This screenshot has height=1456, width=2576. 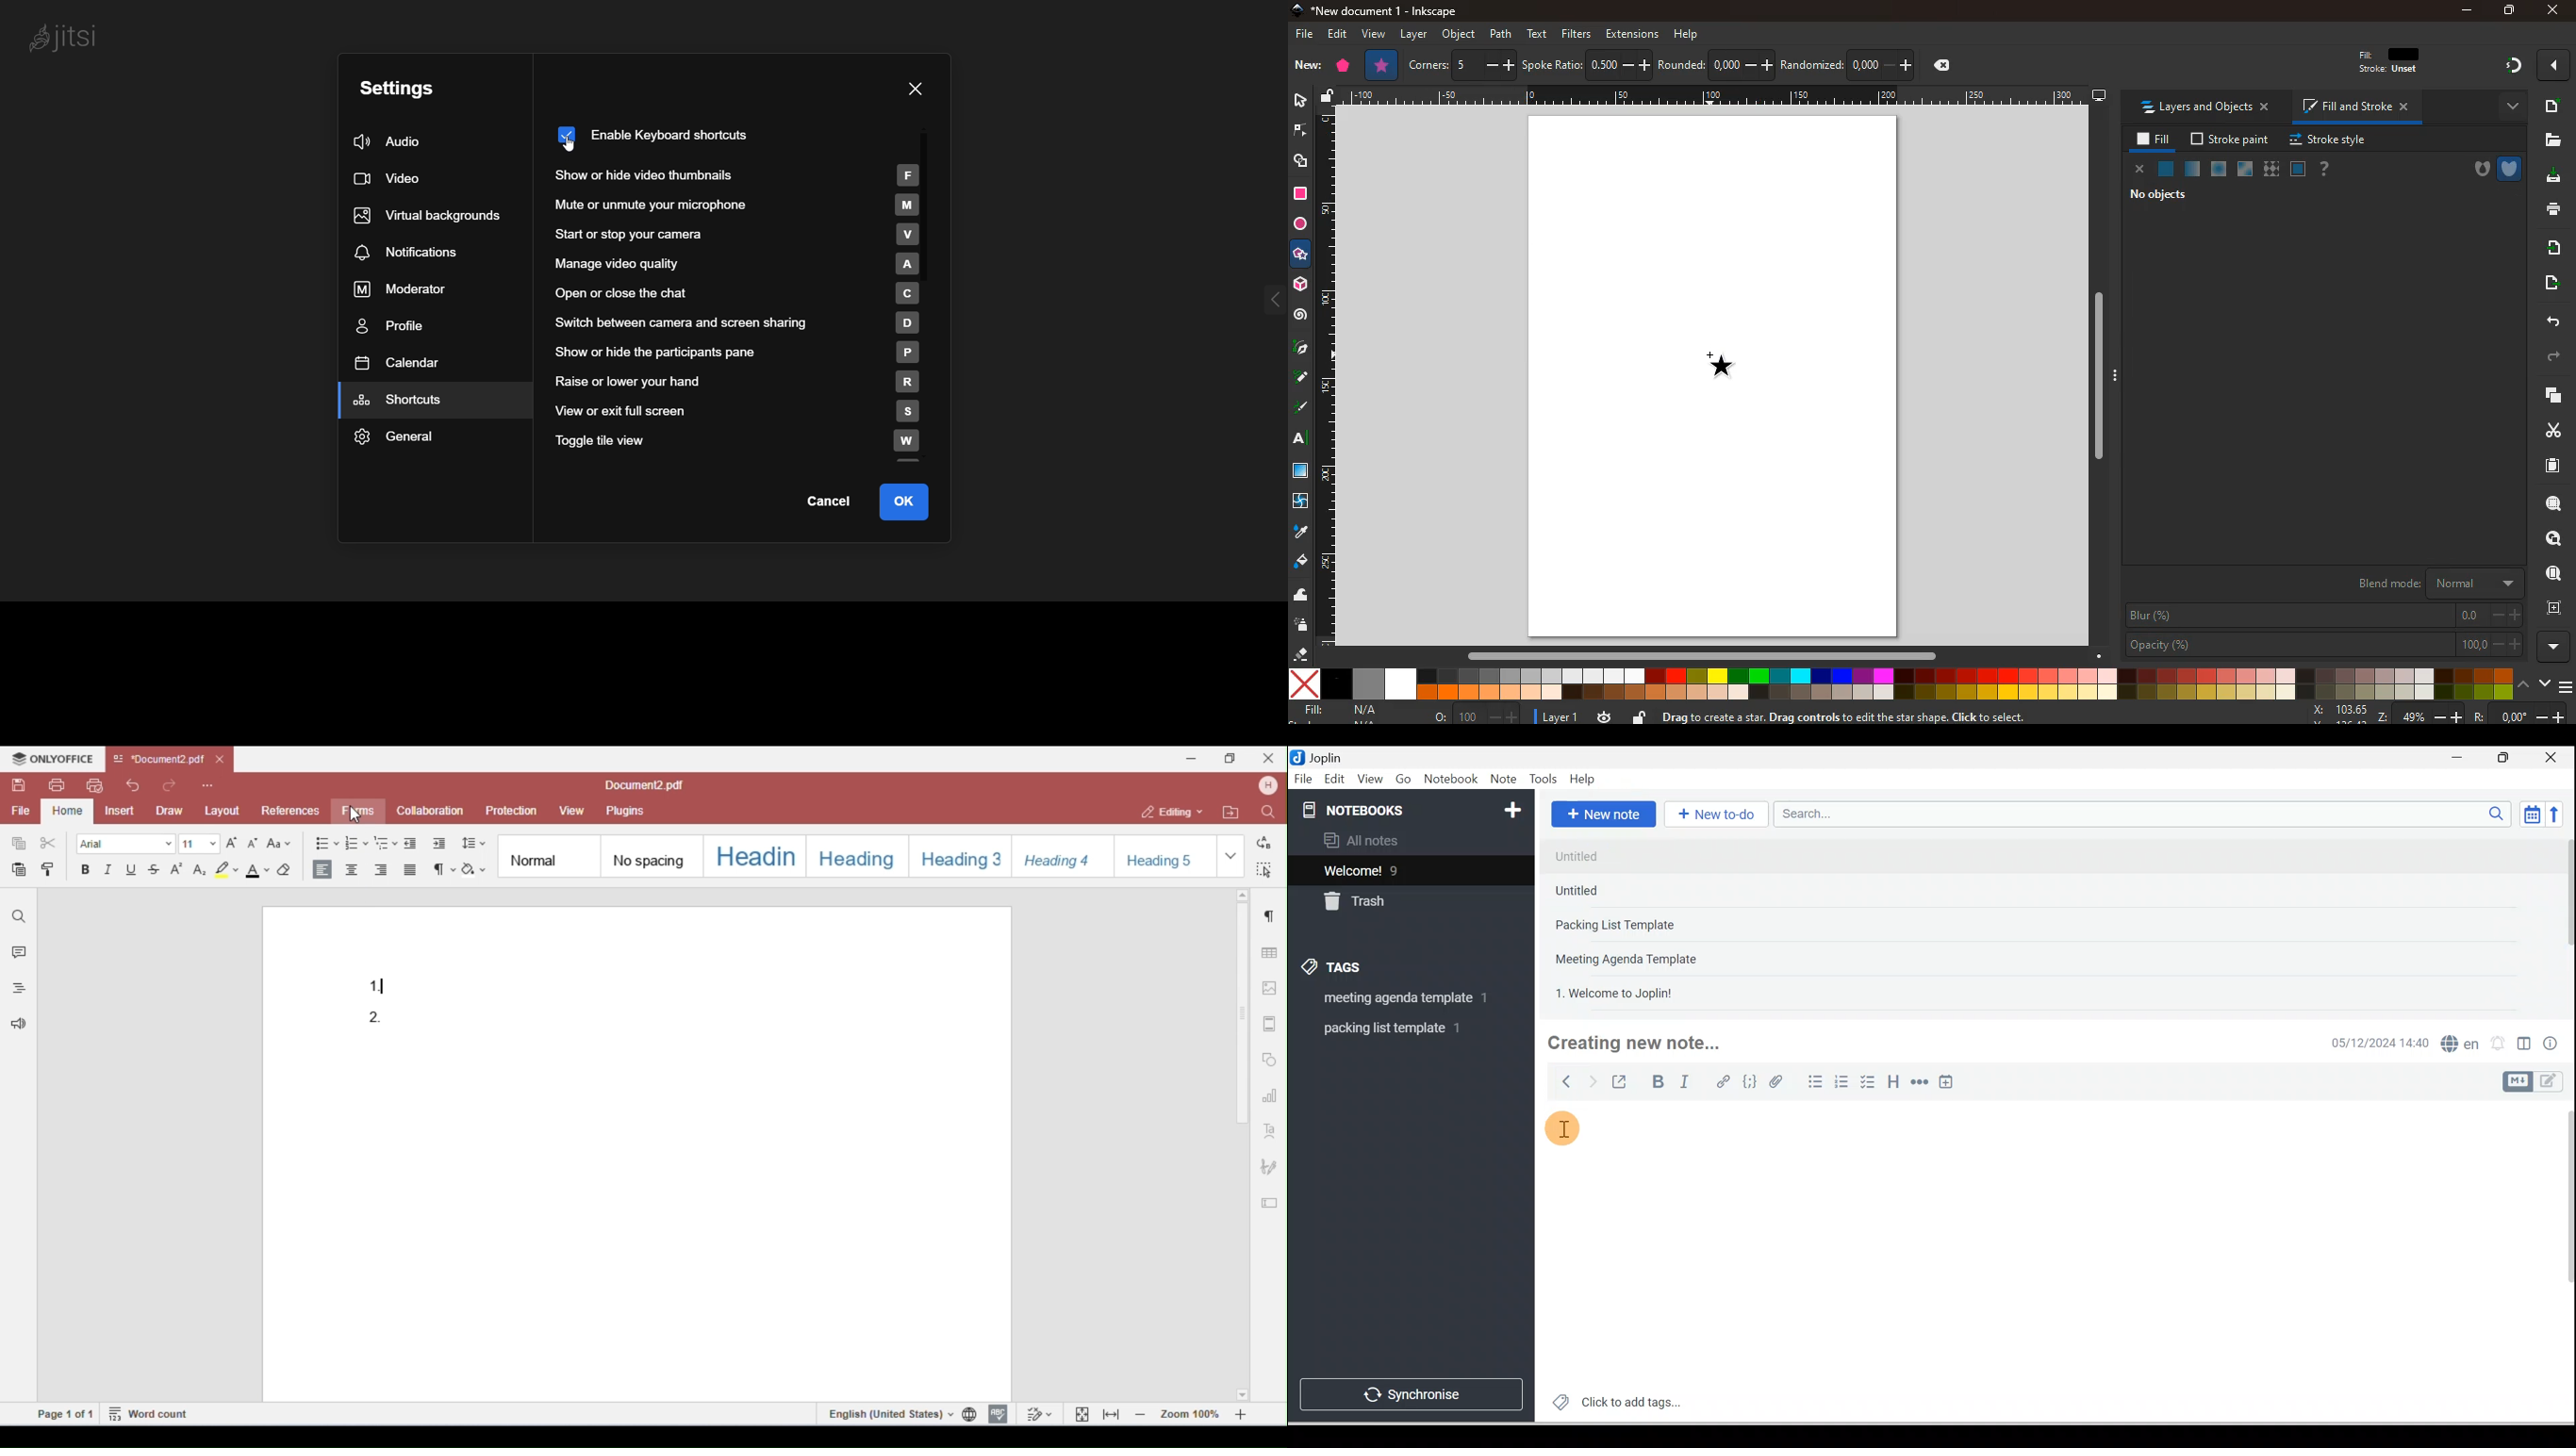 I want to click on Click to add tags, so click(x=1611, y=1400).